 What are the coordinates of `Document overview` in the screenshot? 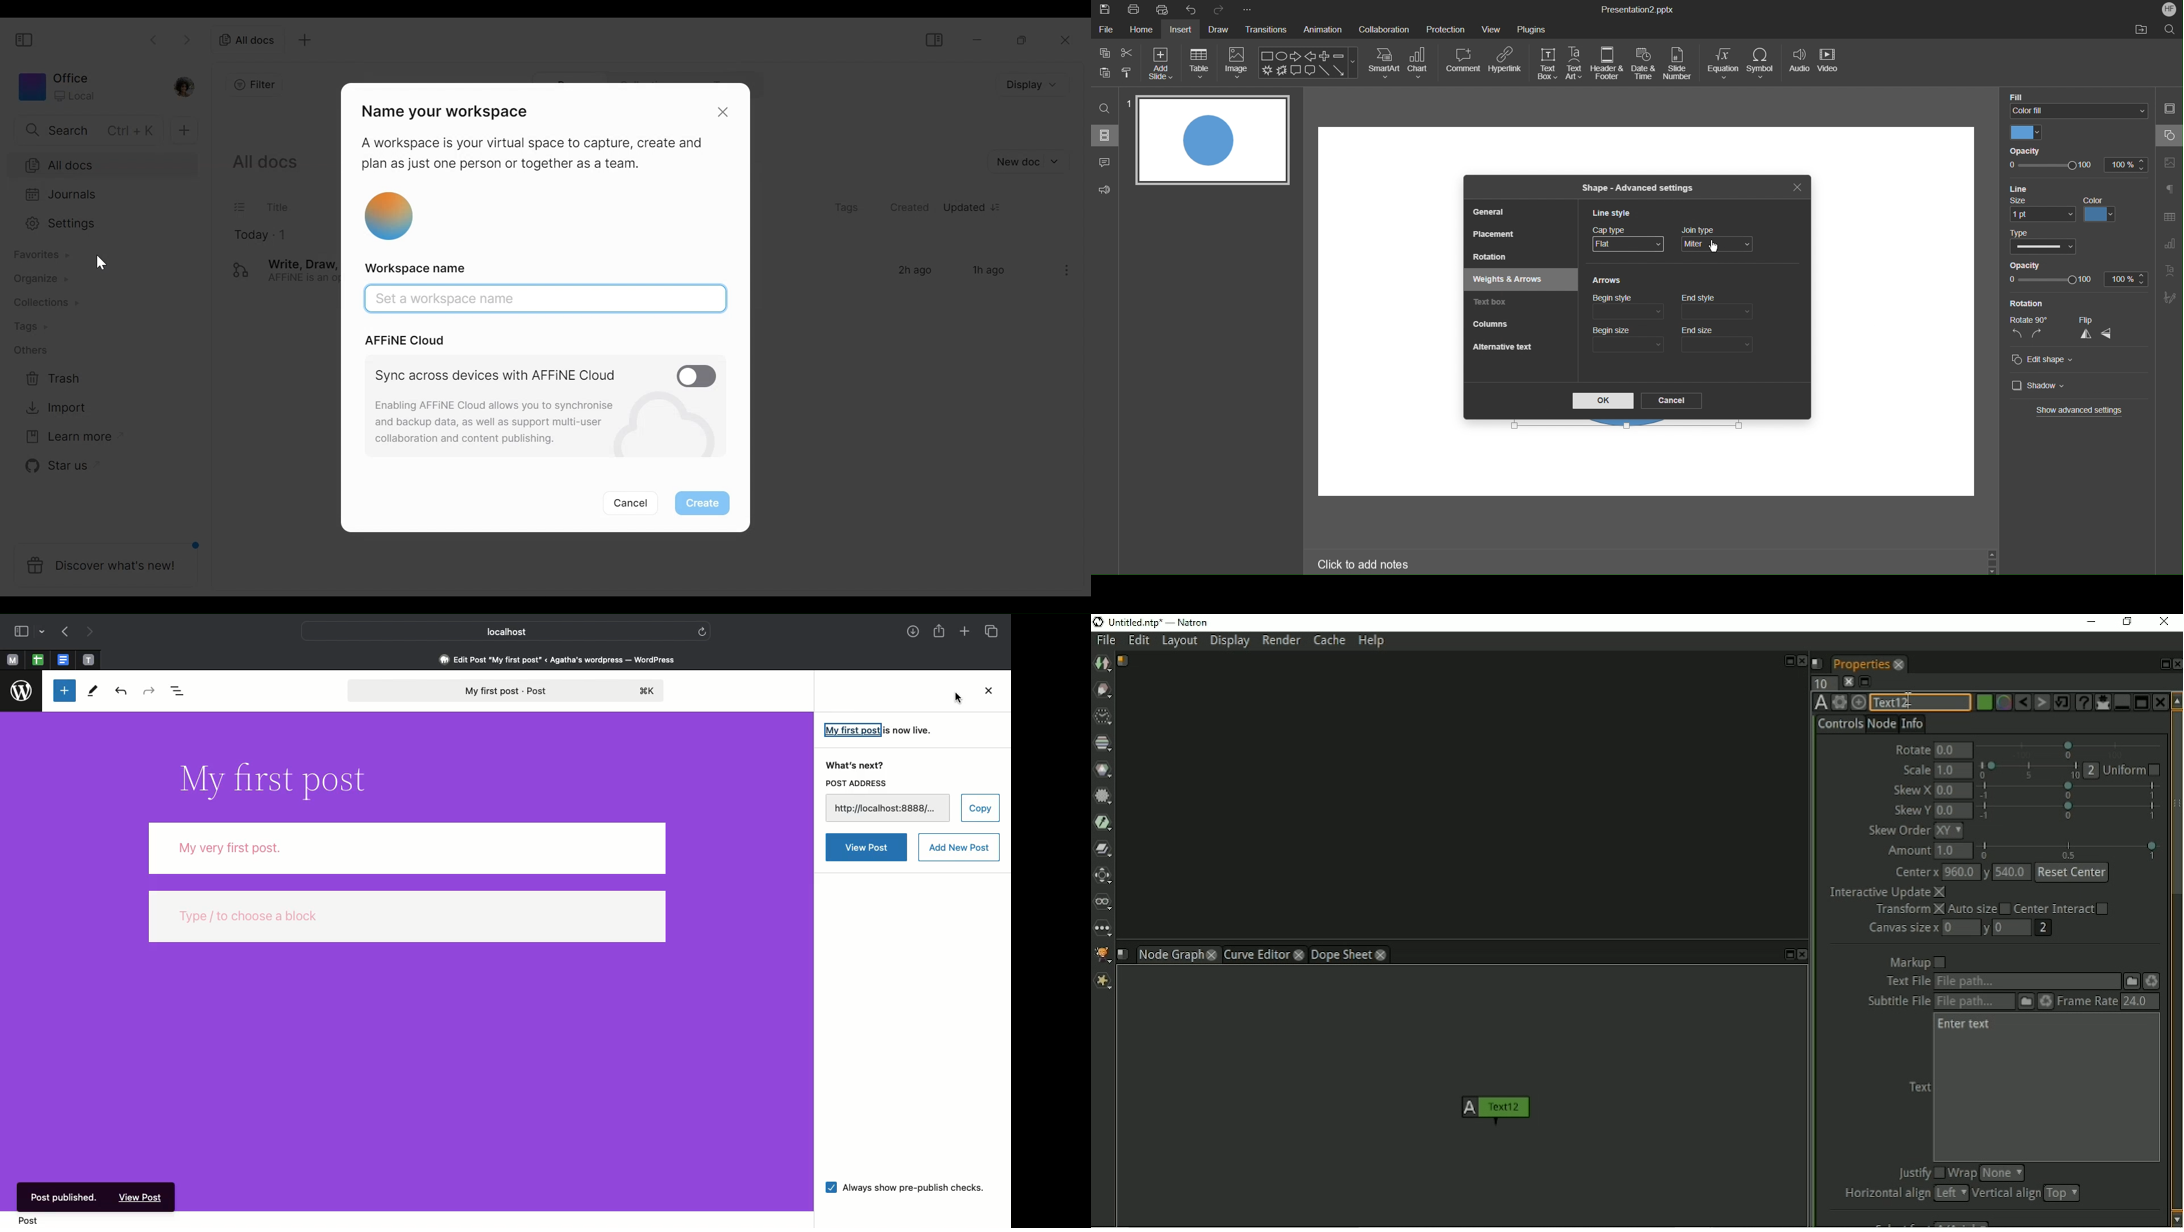 It's located at (181, 689).